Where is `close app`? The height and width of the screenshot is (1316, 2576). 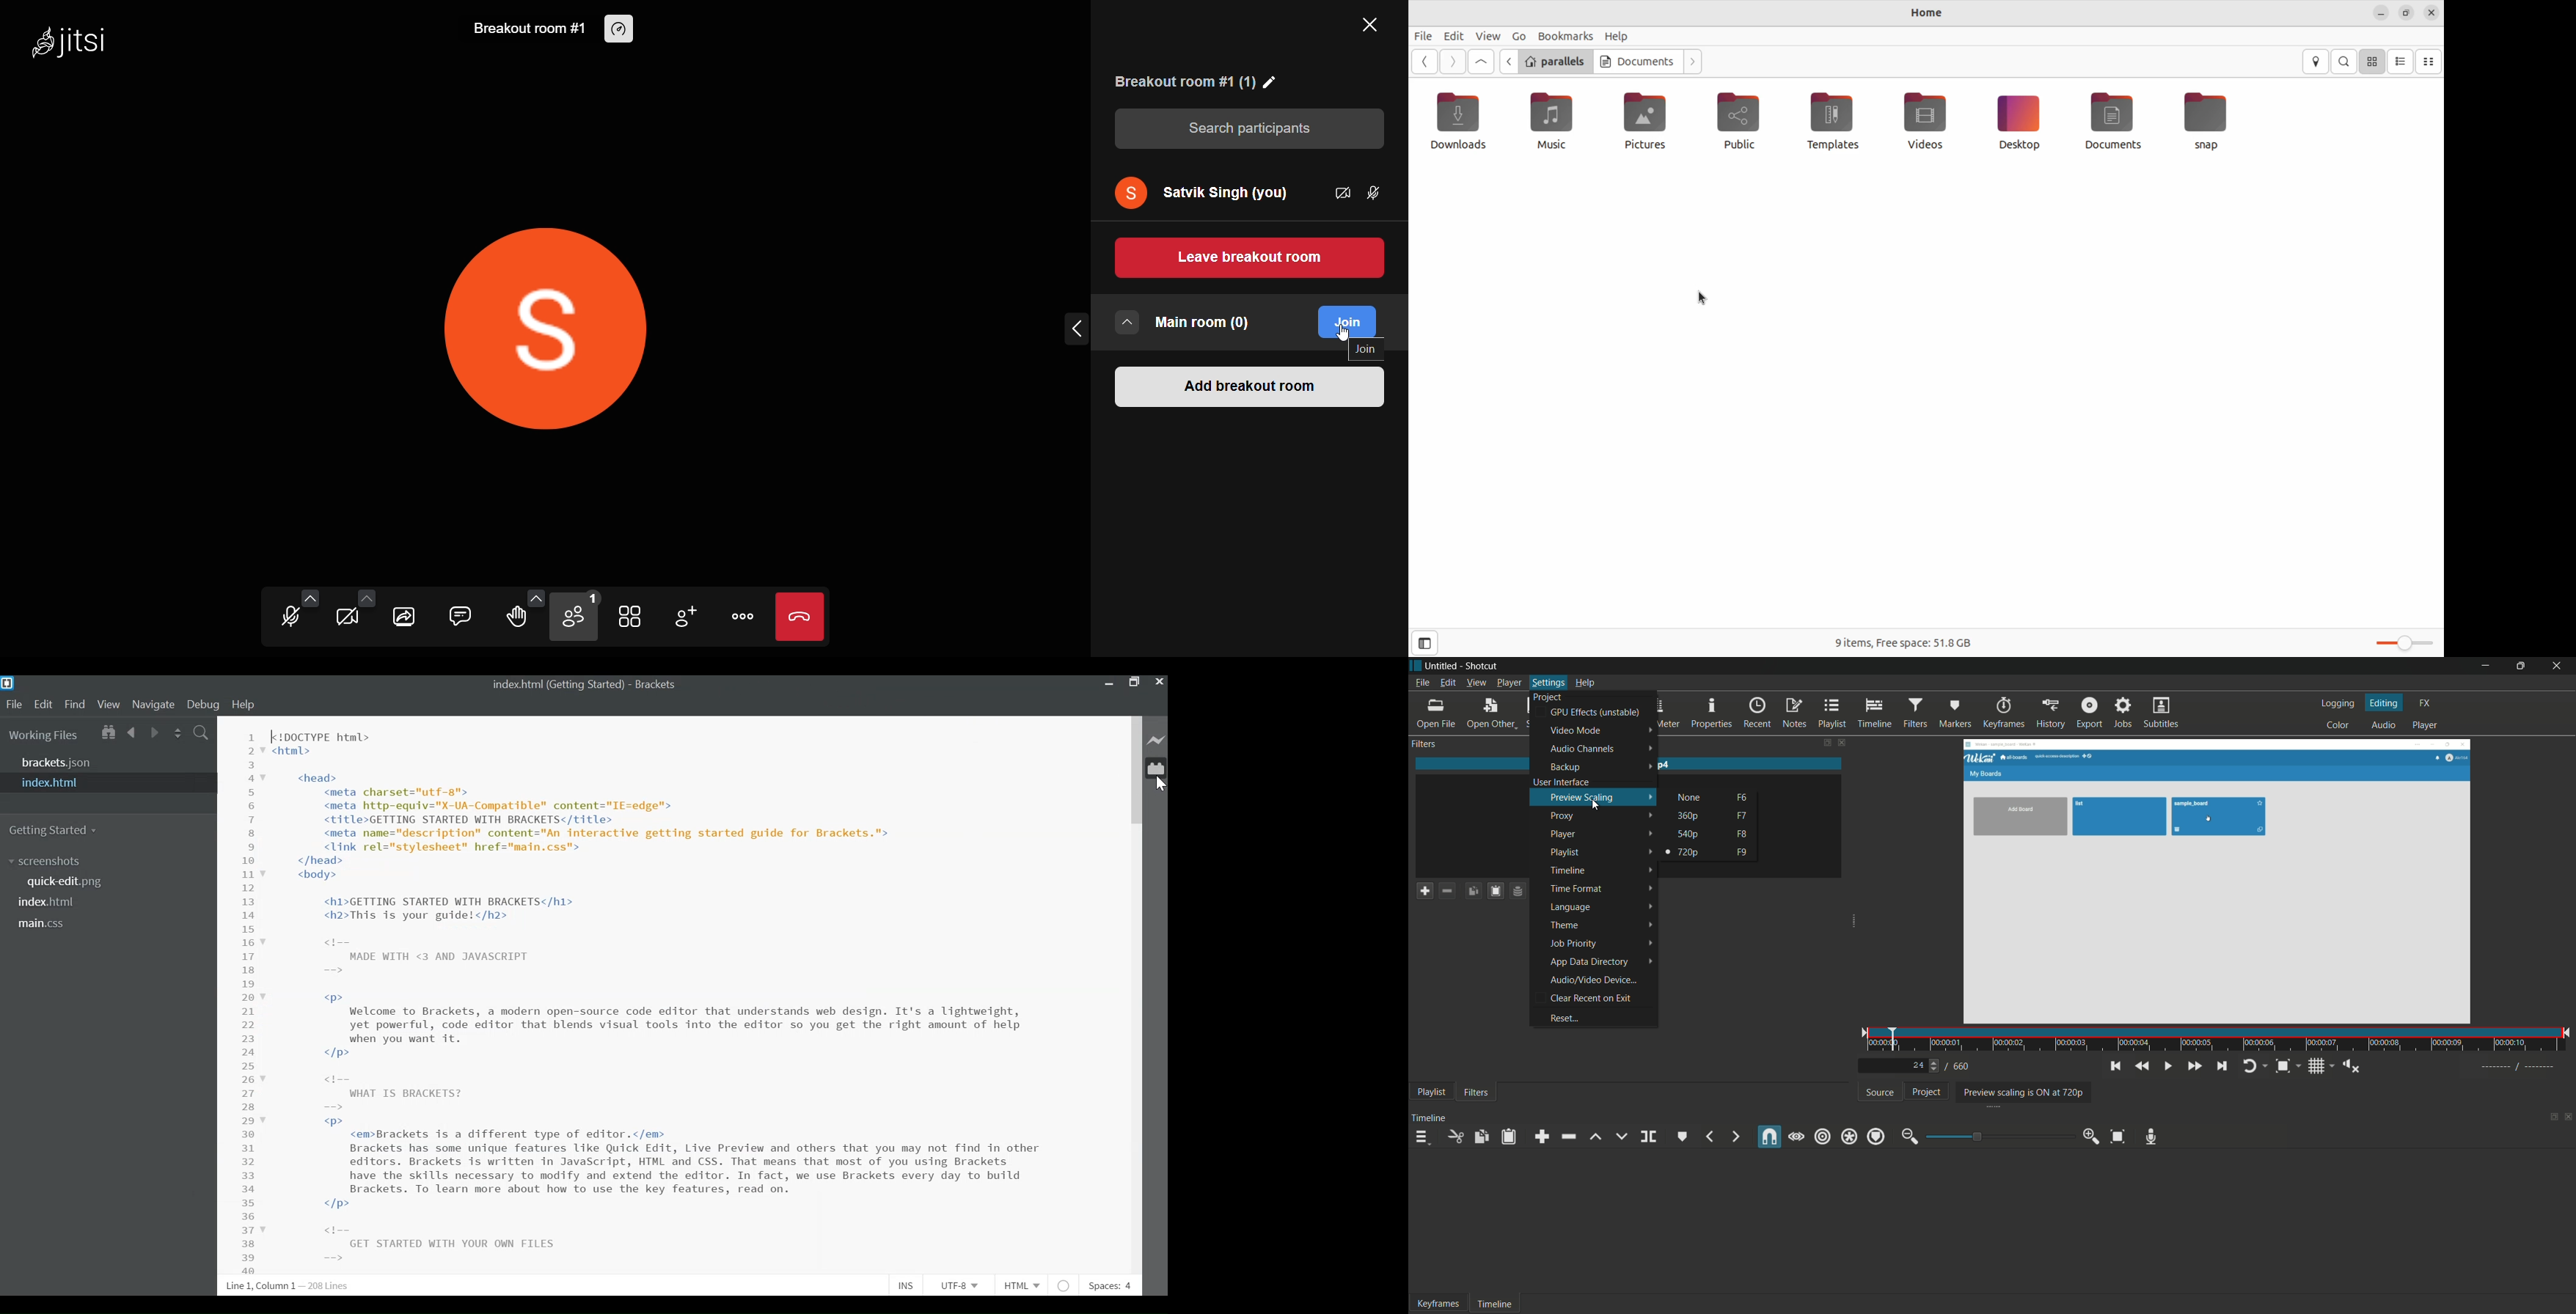 close app is located at coordinates (2559, 666).